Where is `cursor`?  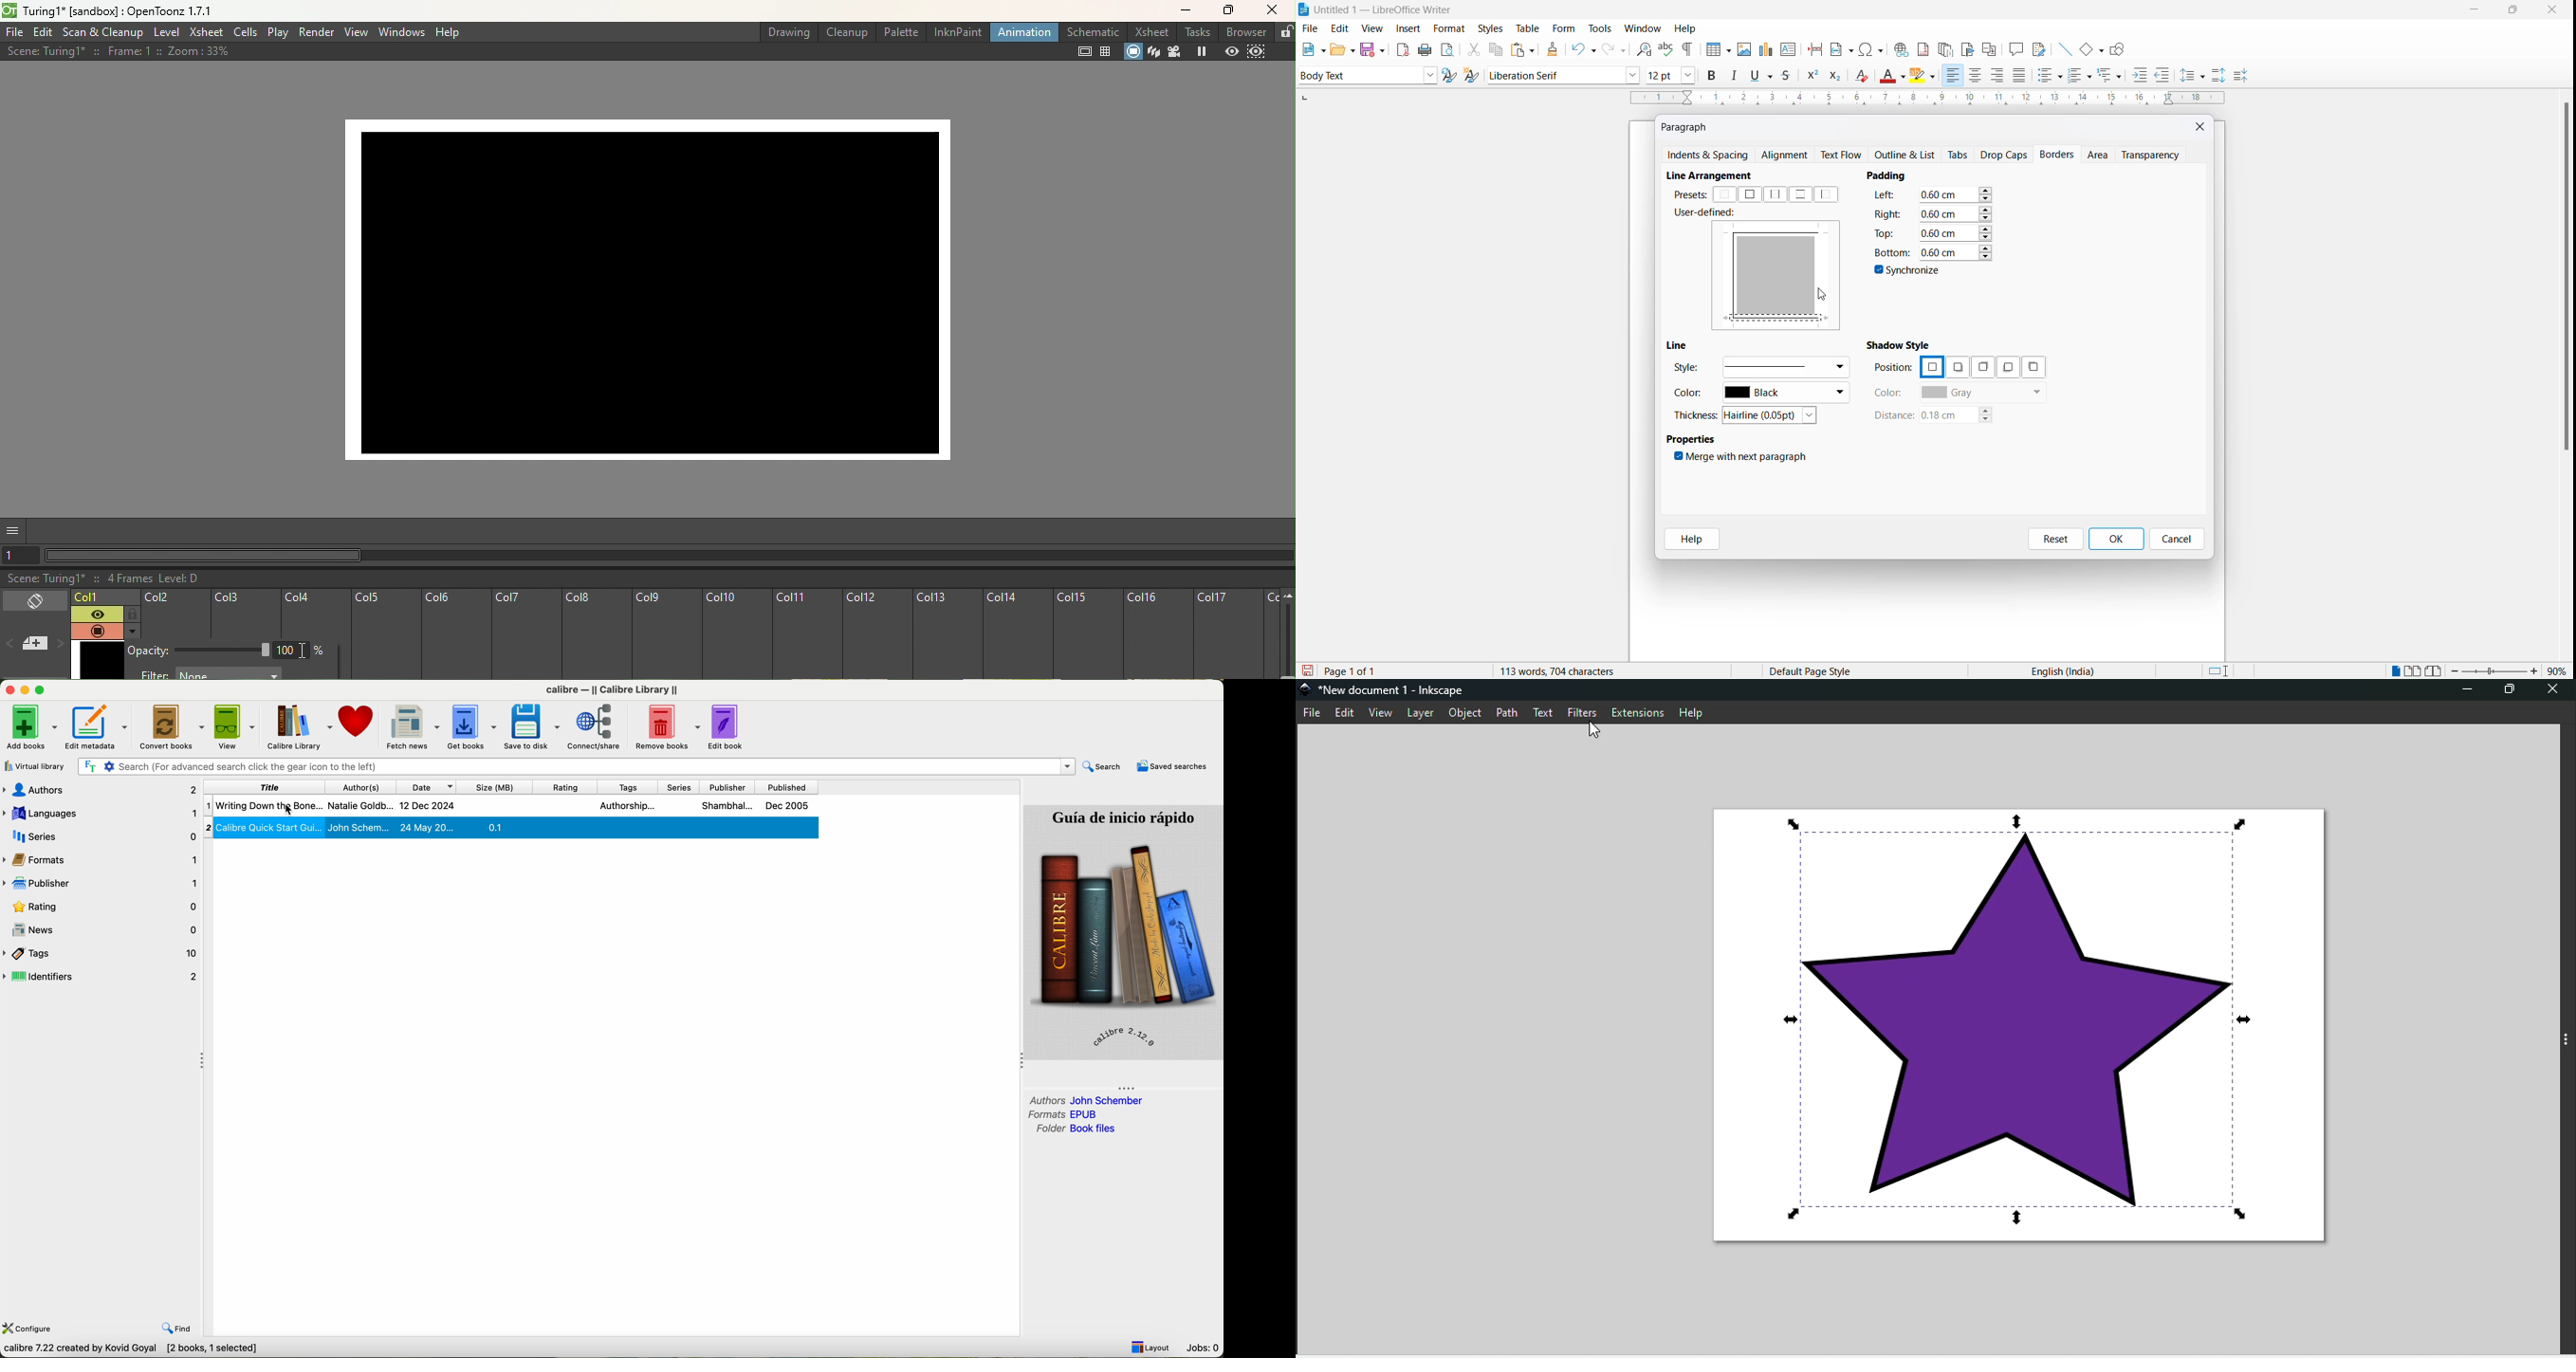
cursor is located at coordinates (279, 805).